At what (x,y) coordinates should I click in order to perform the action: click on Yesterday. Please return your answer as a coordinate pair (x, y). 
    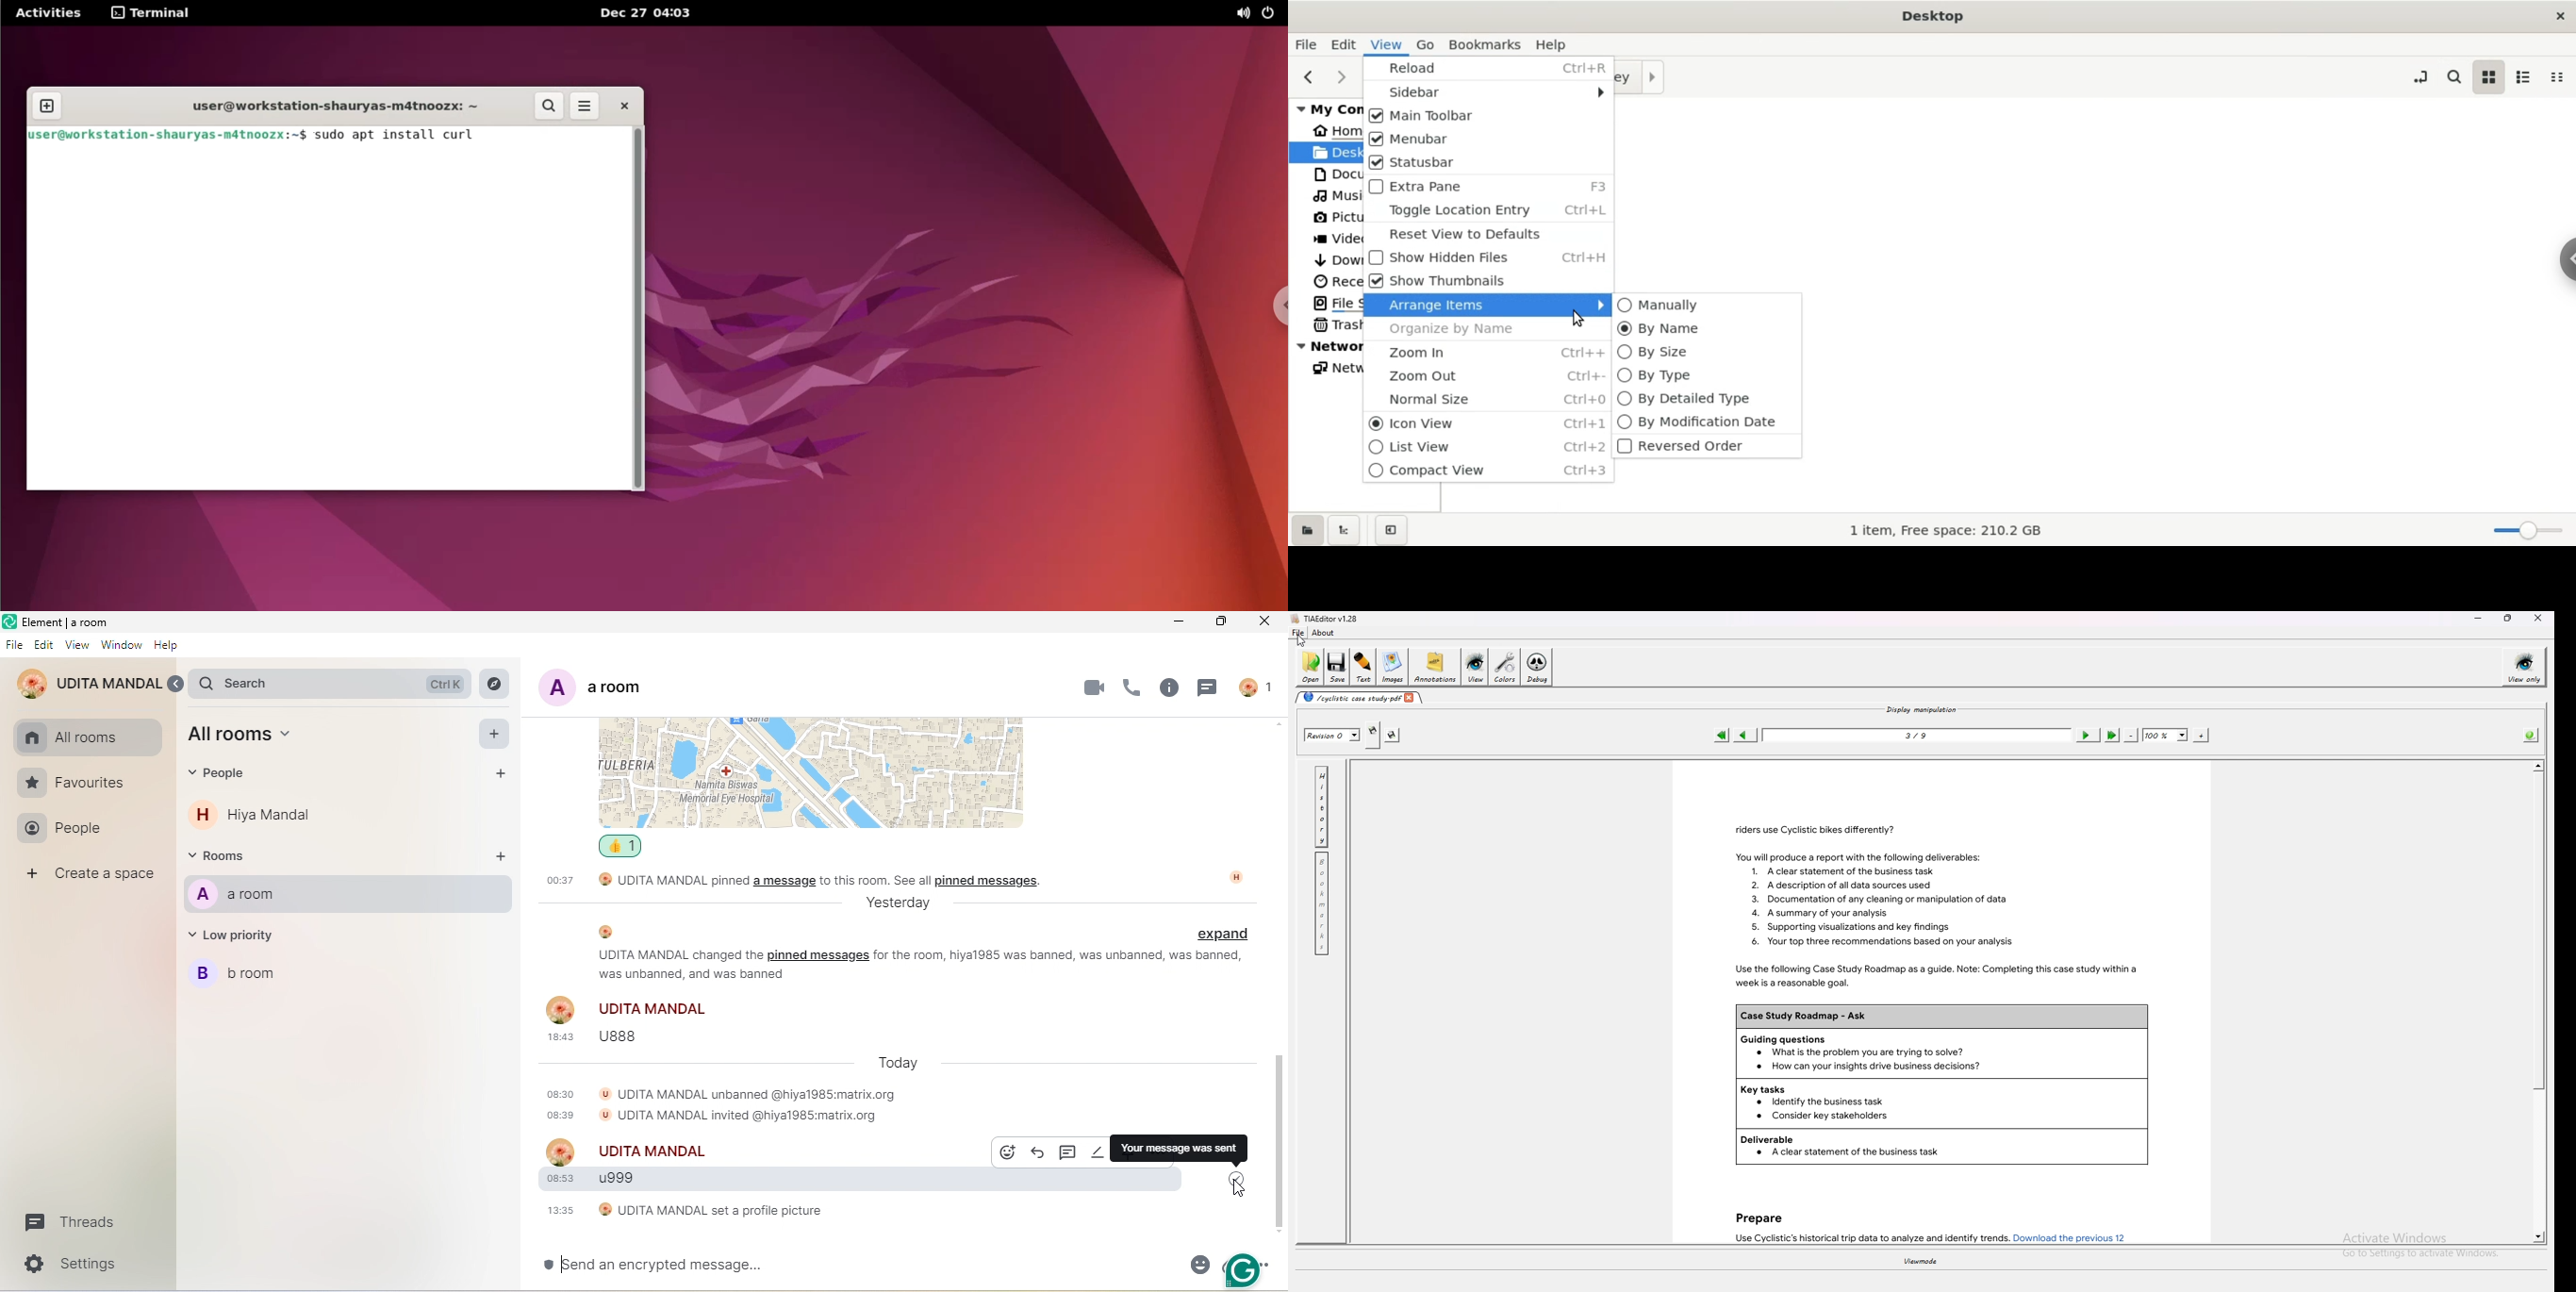
    Looking at the image, I should click on (909, 903).